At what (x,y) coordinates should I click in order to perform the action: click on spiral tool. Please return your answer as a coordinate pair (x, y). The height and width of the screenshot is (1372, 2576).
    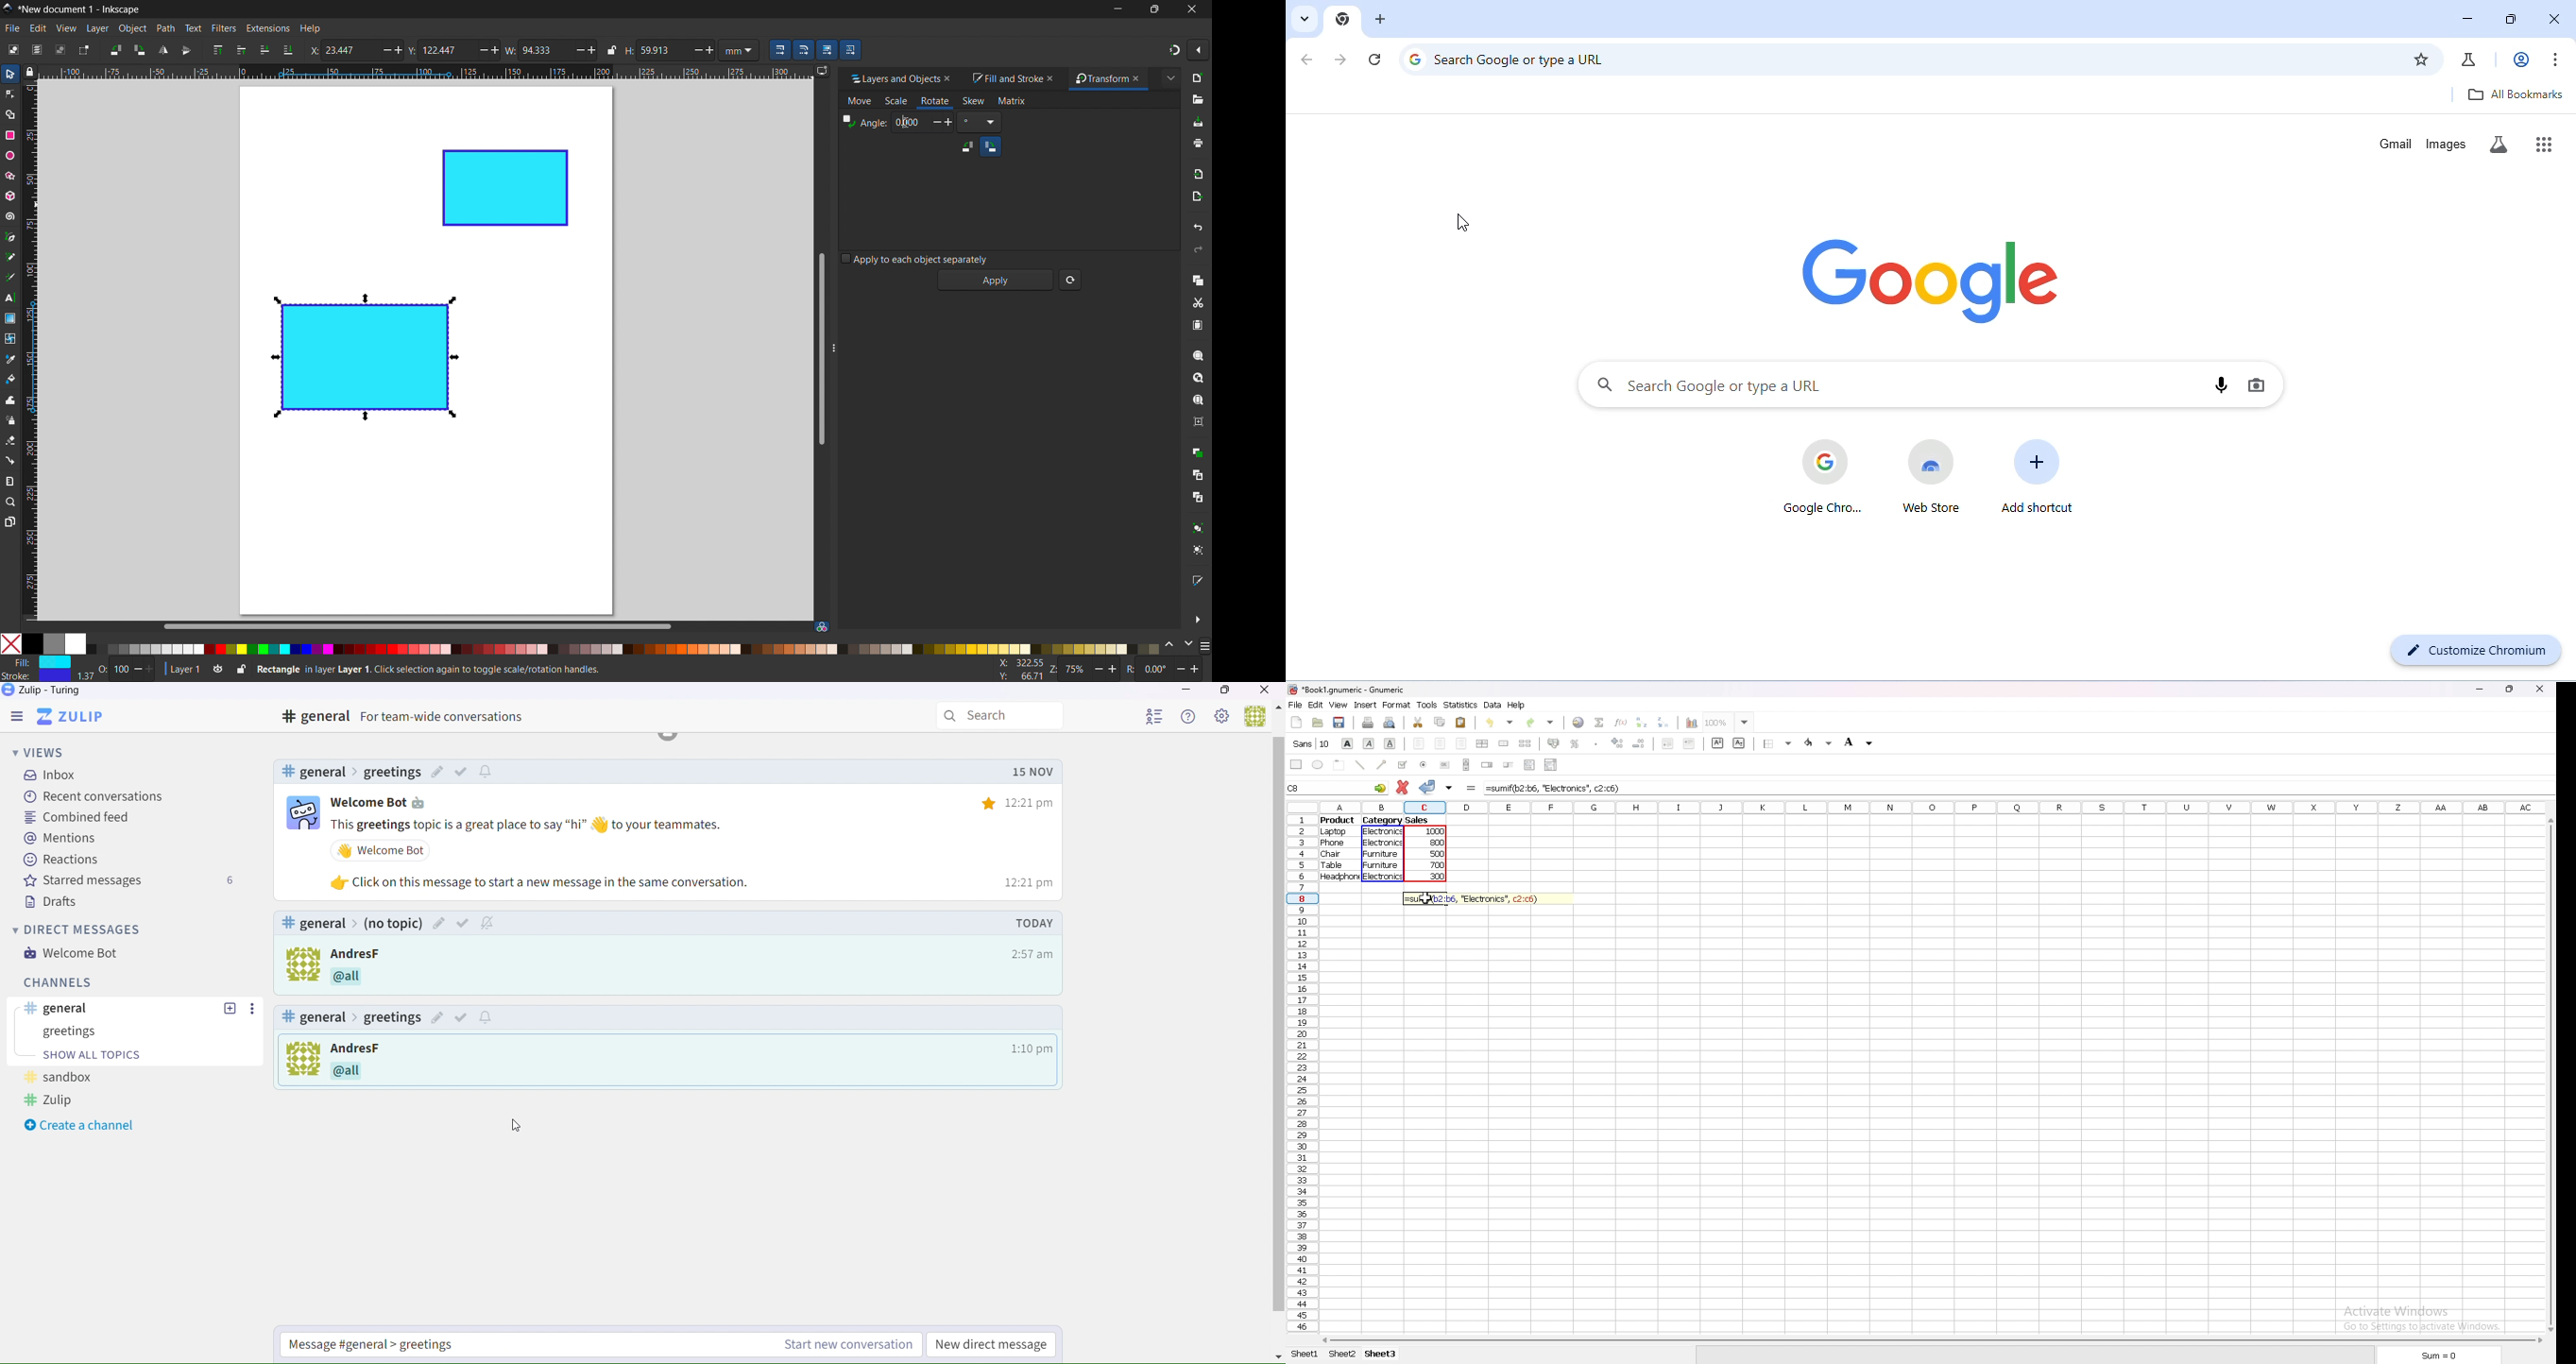
    Looking at the image, I should click on (9, 216).